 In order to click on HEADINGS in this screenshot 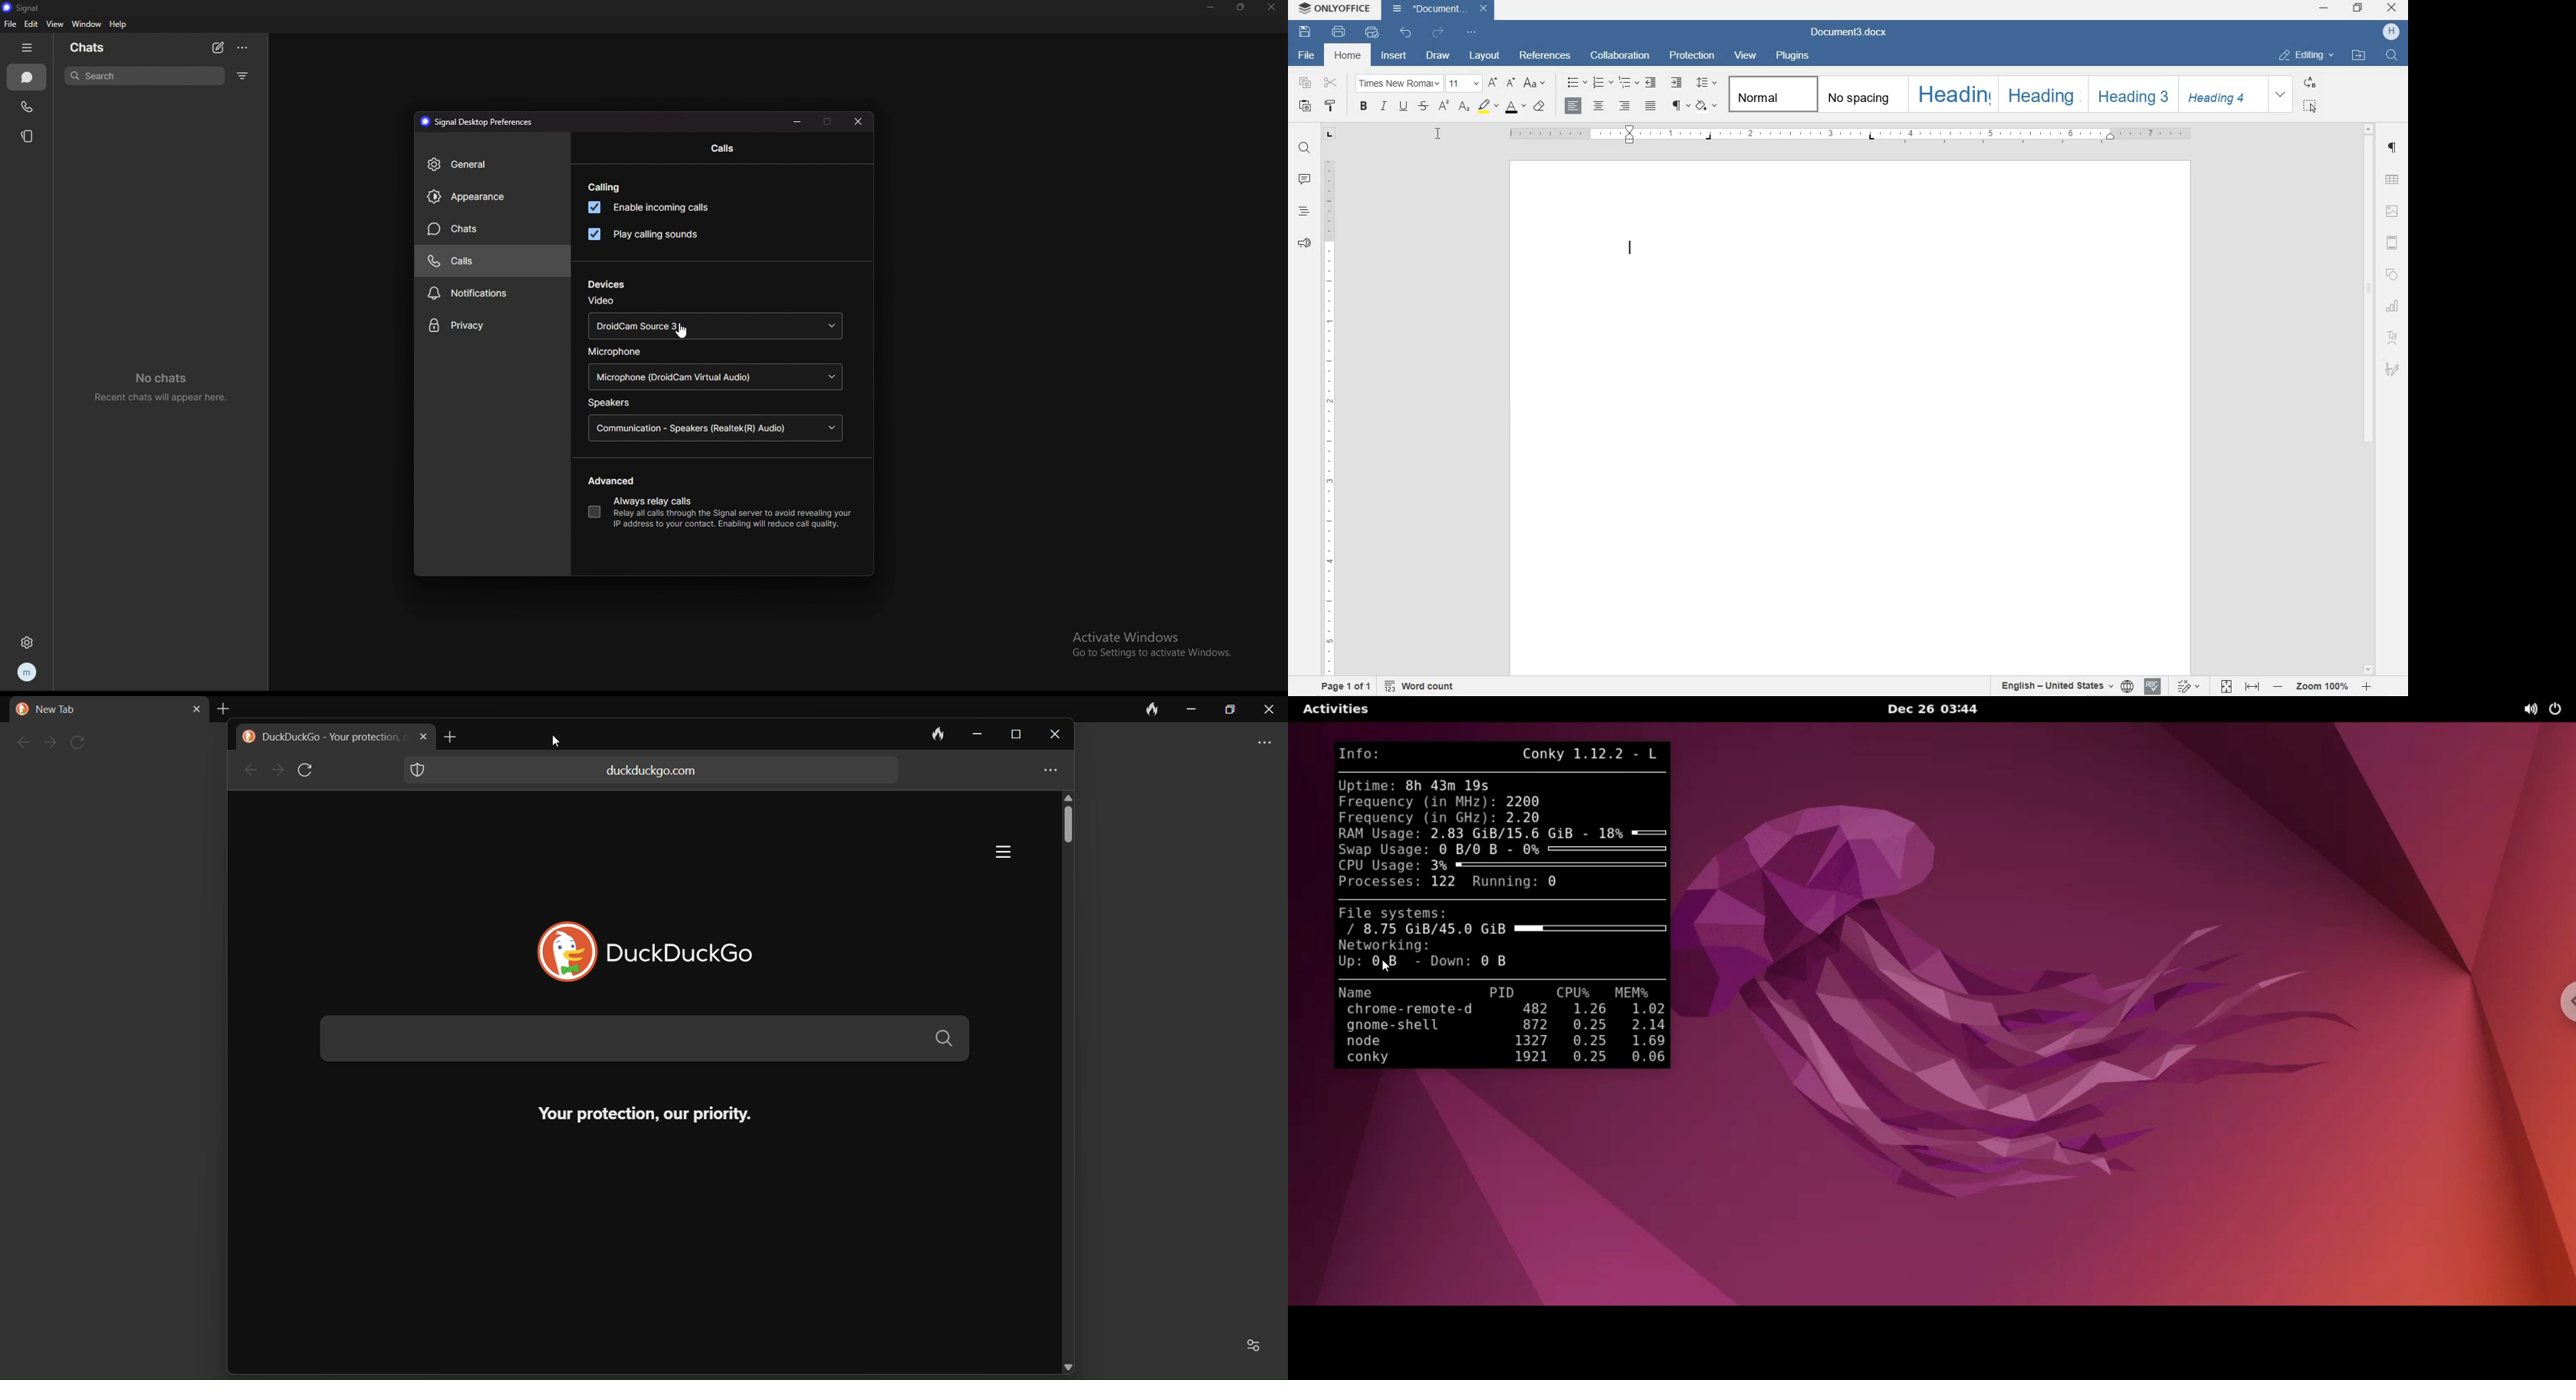, I will do `click(1303, 212)`.